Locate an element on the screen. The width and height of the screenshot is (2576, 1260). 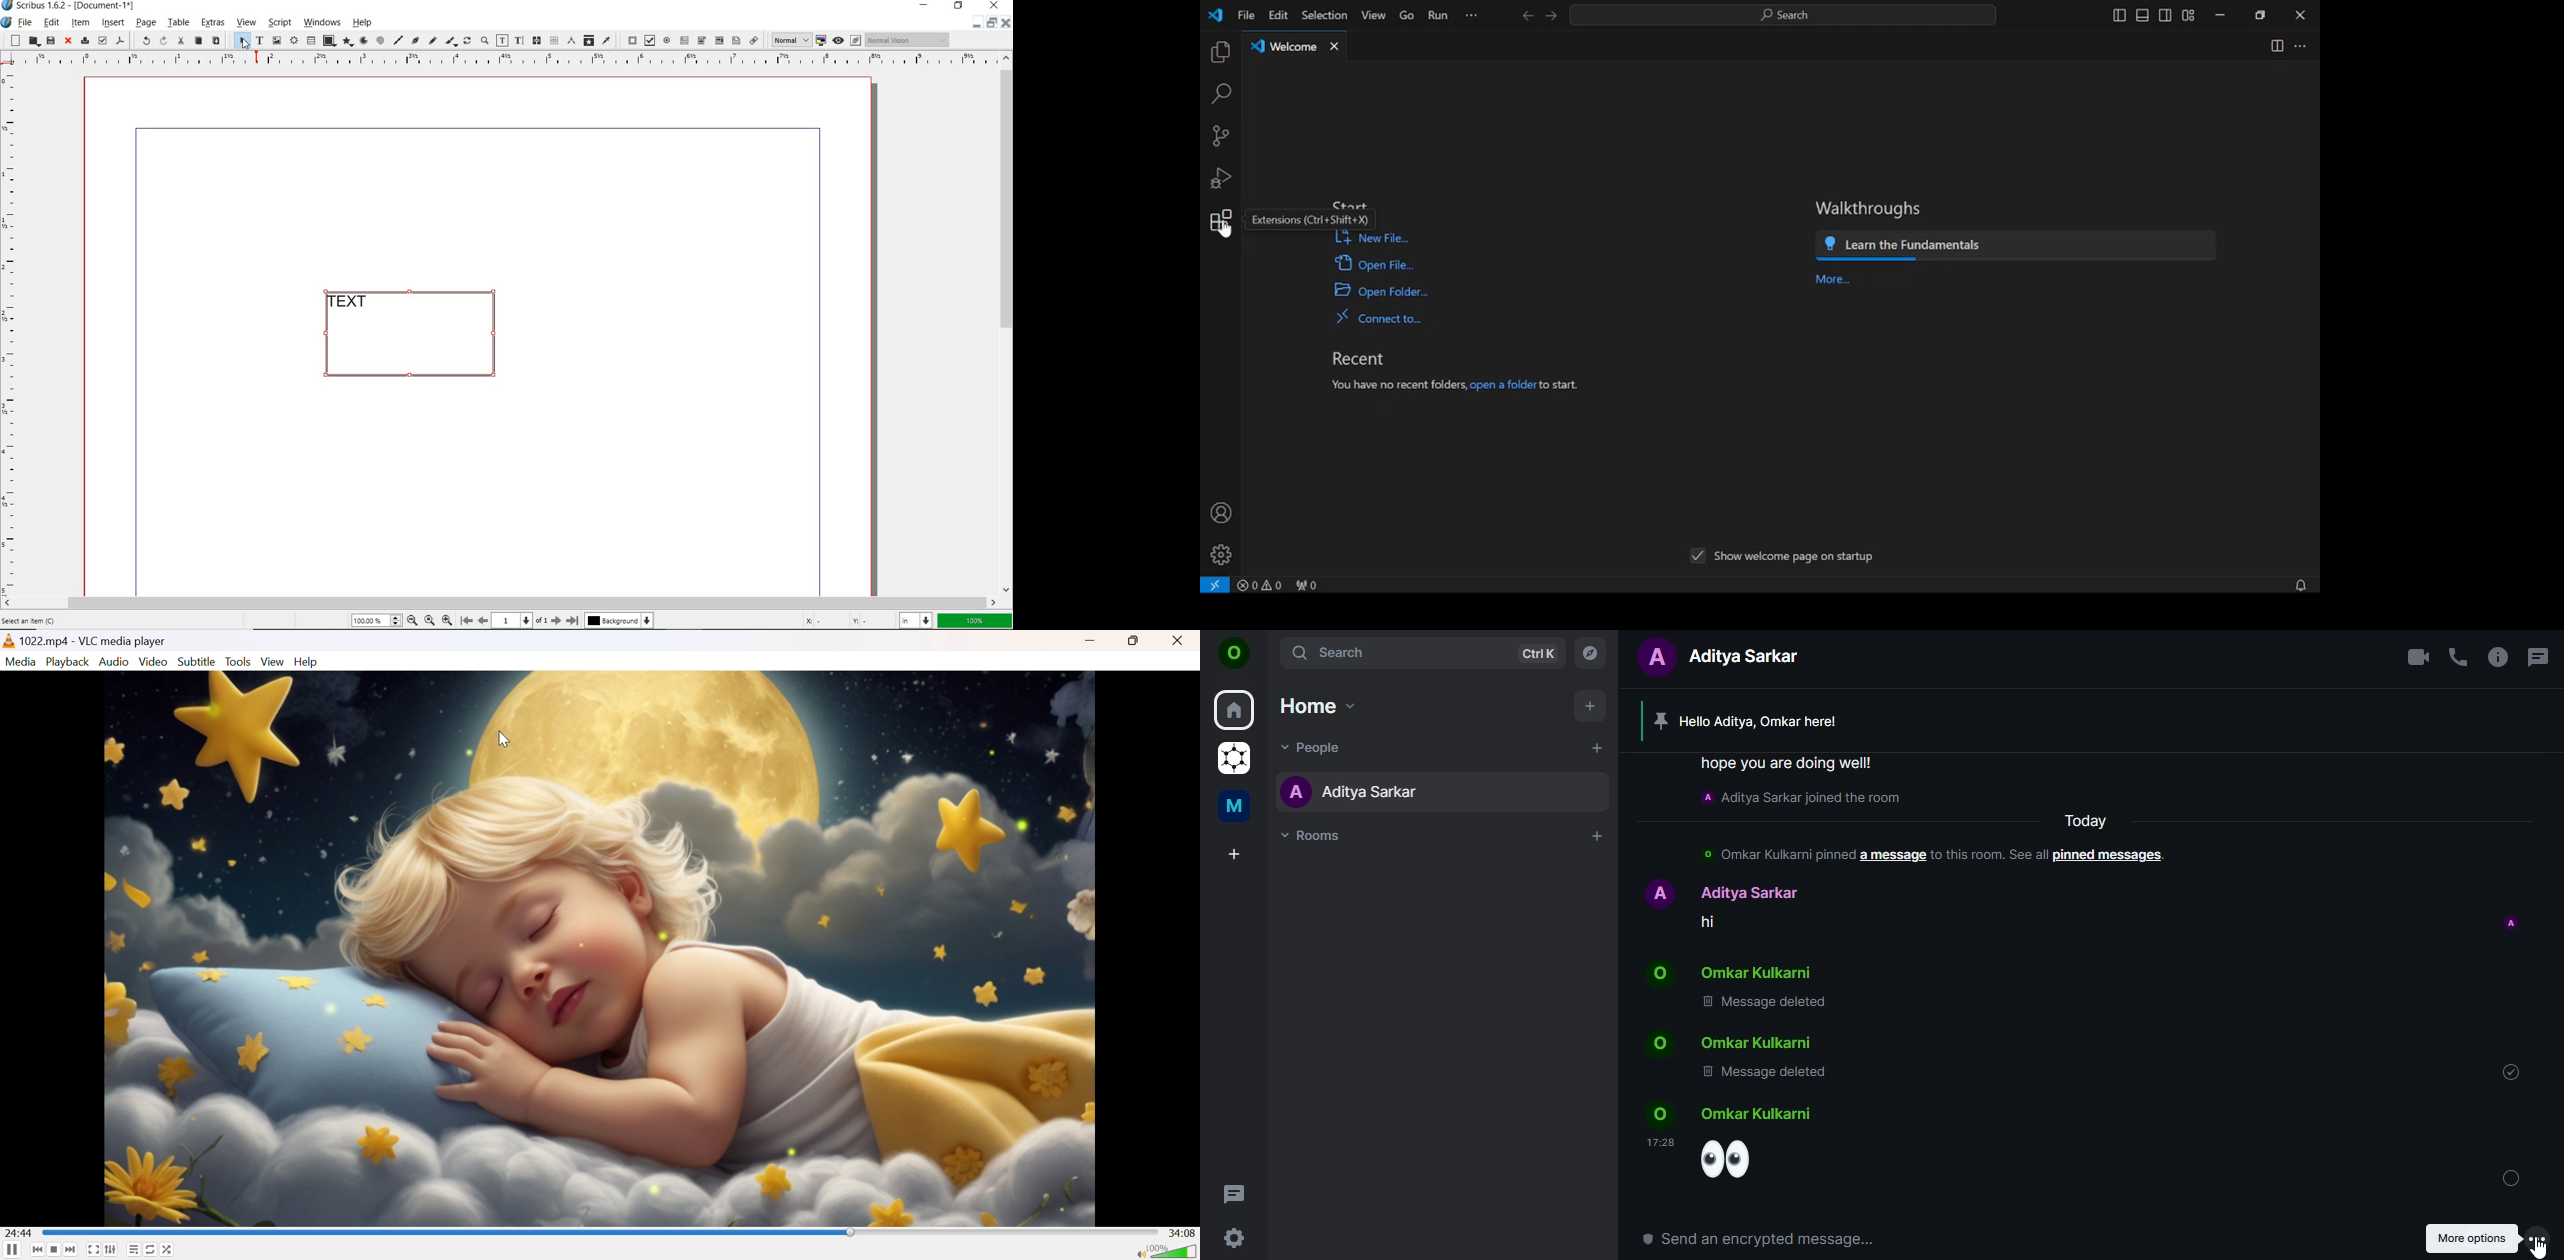
start is located at coordinates (1352, 203).